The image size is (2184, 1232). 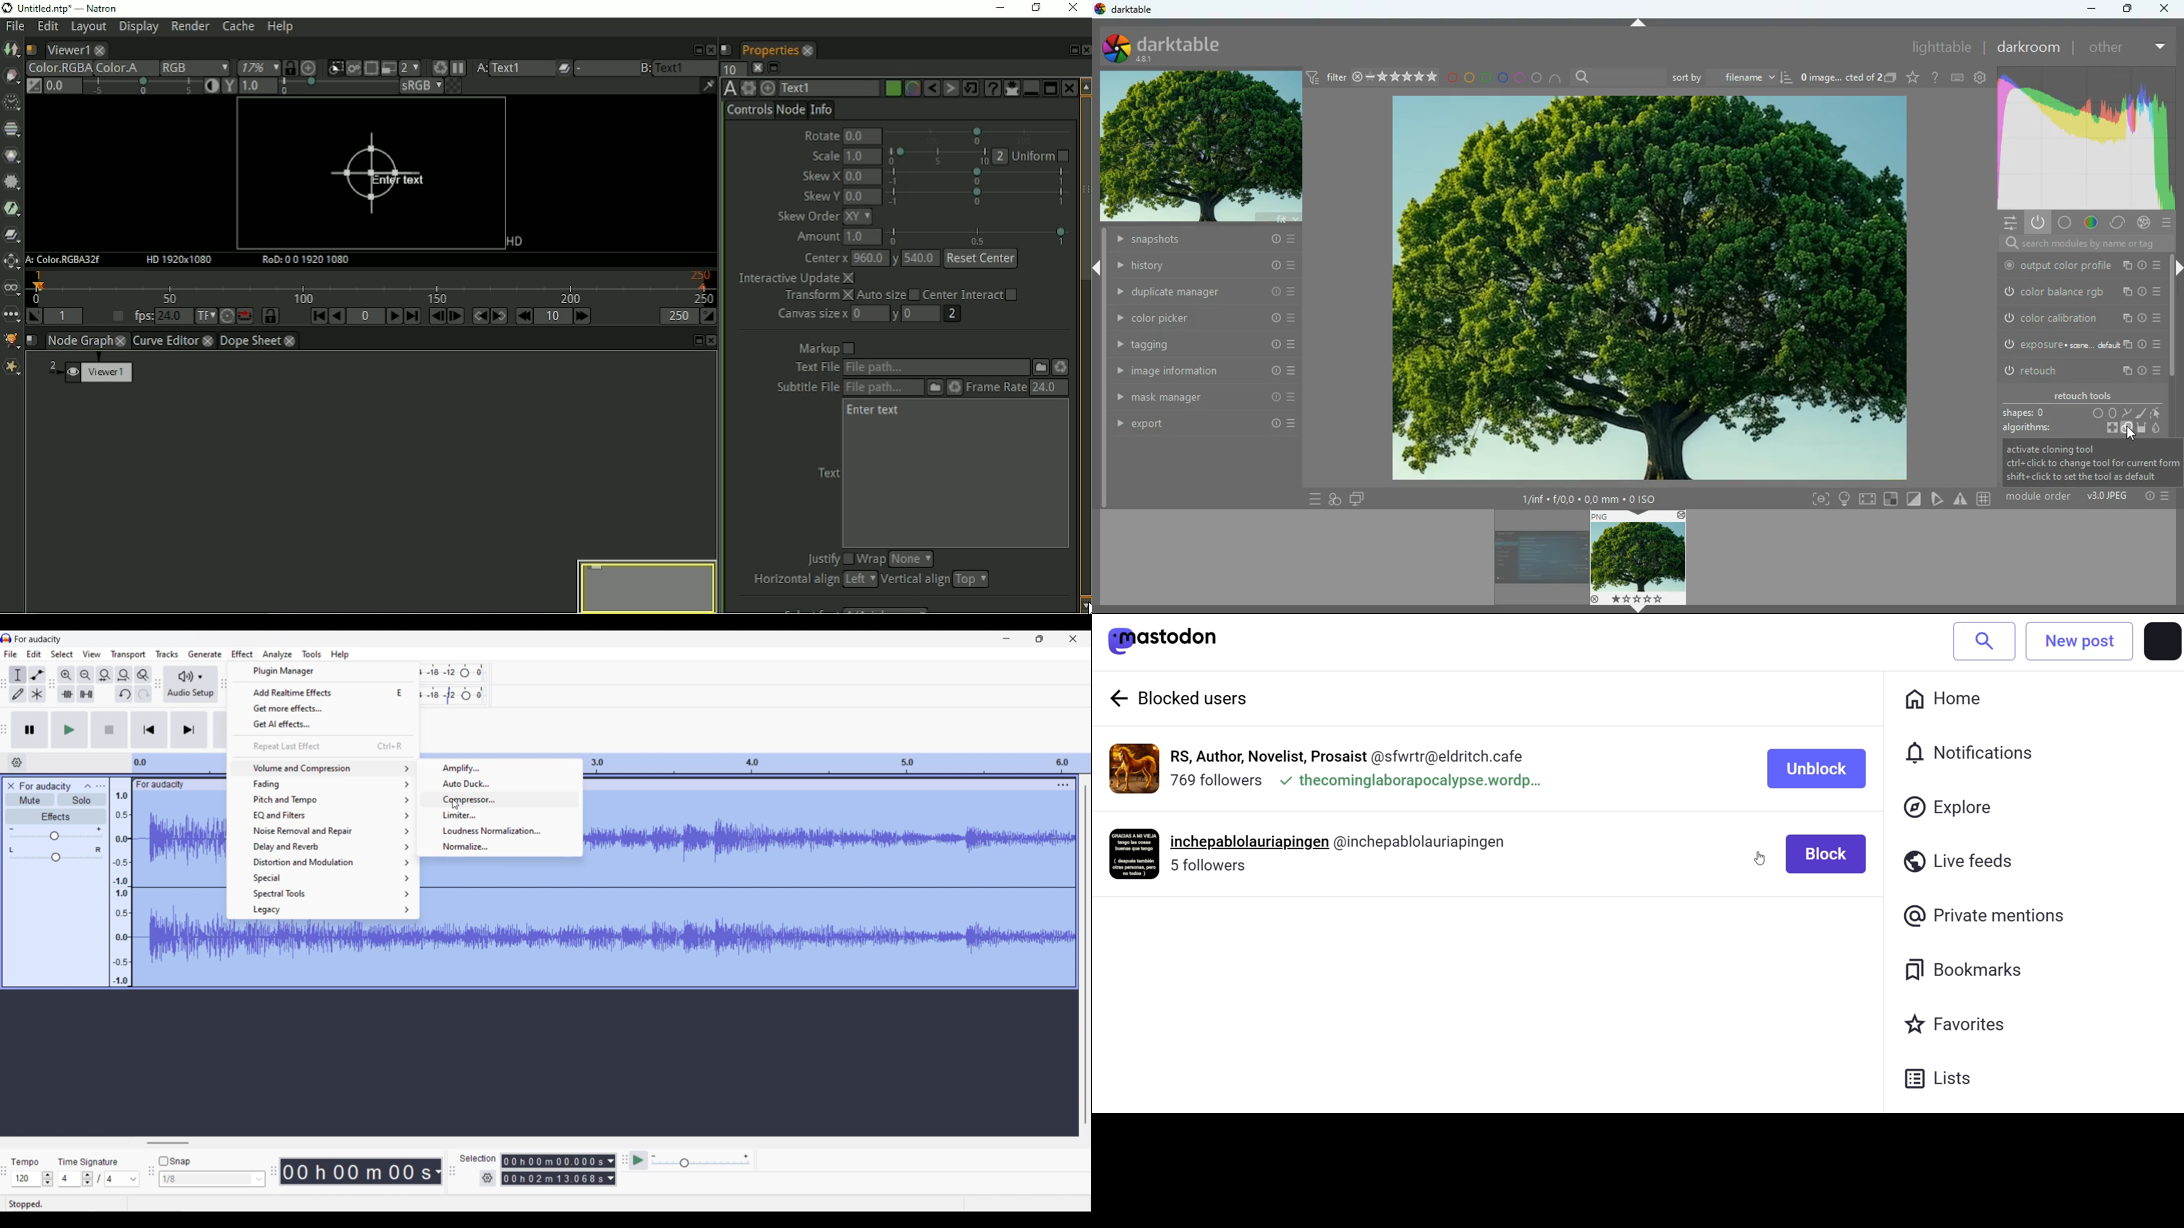 I want to click on screen, so click(x=1357, y=500).